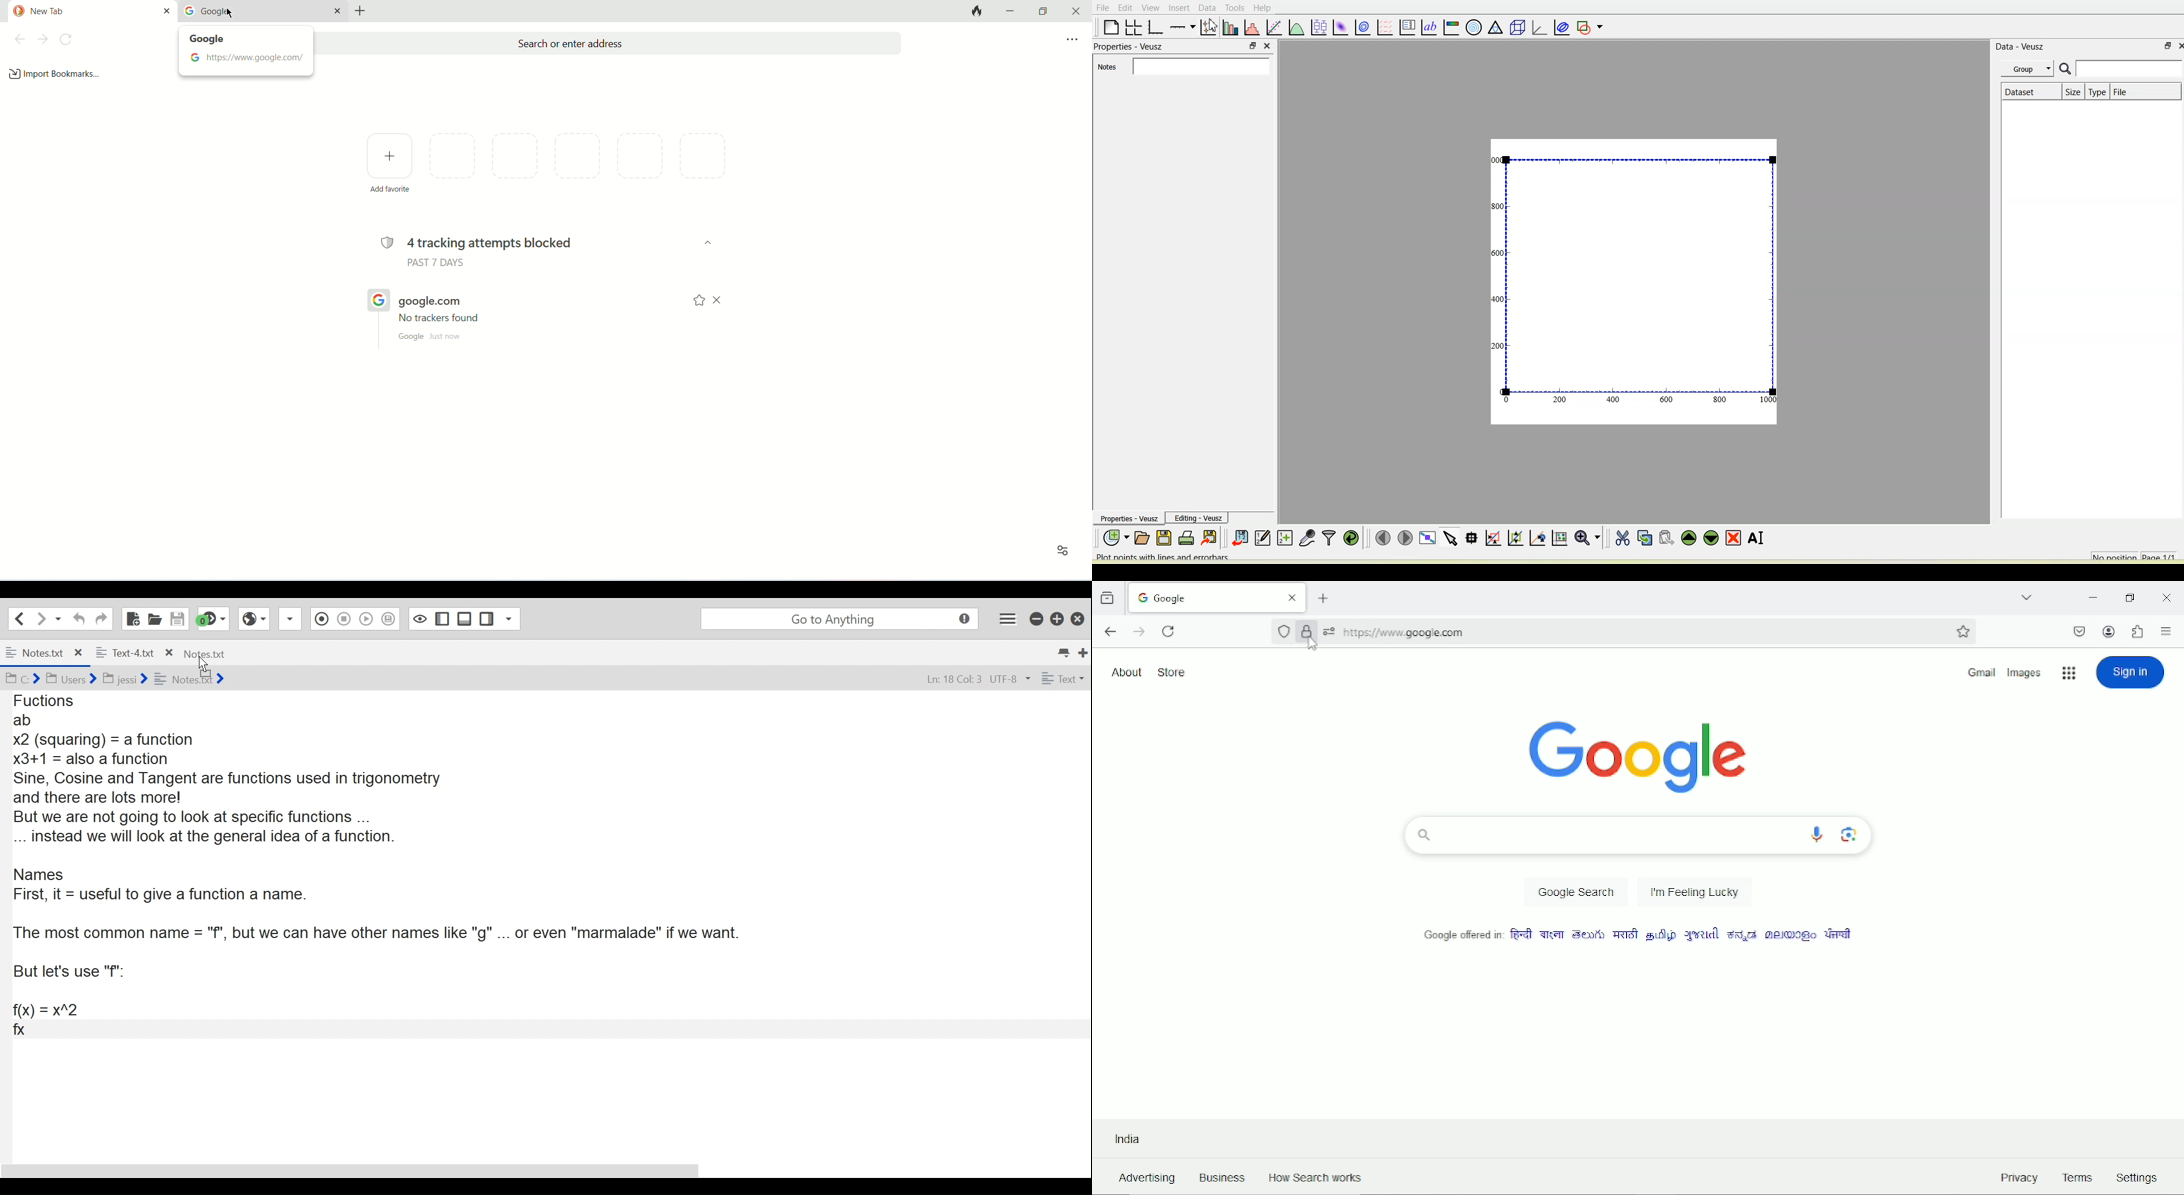 Image resolution: width=2184 pixels, height=1204 pixels. Describe the element at coordinates (1261, 539) in the screenshot. I see `Edit and enter new datasets` at that location.